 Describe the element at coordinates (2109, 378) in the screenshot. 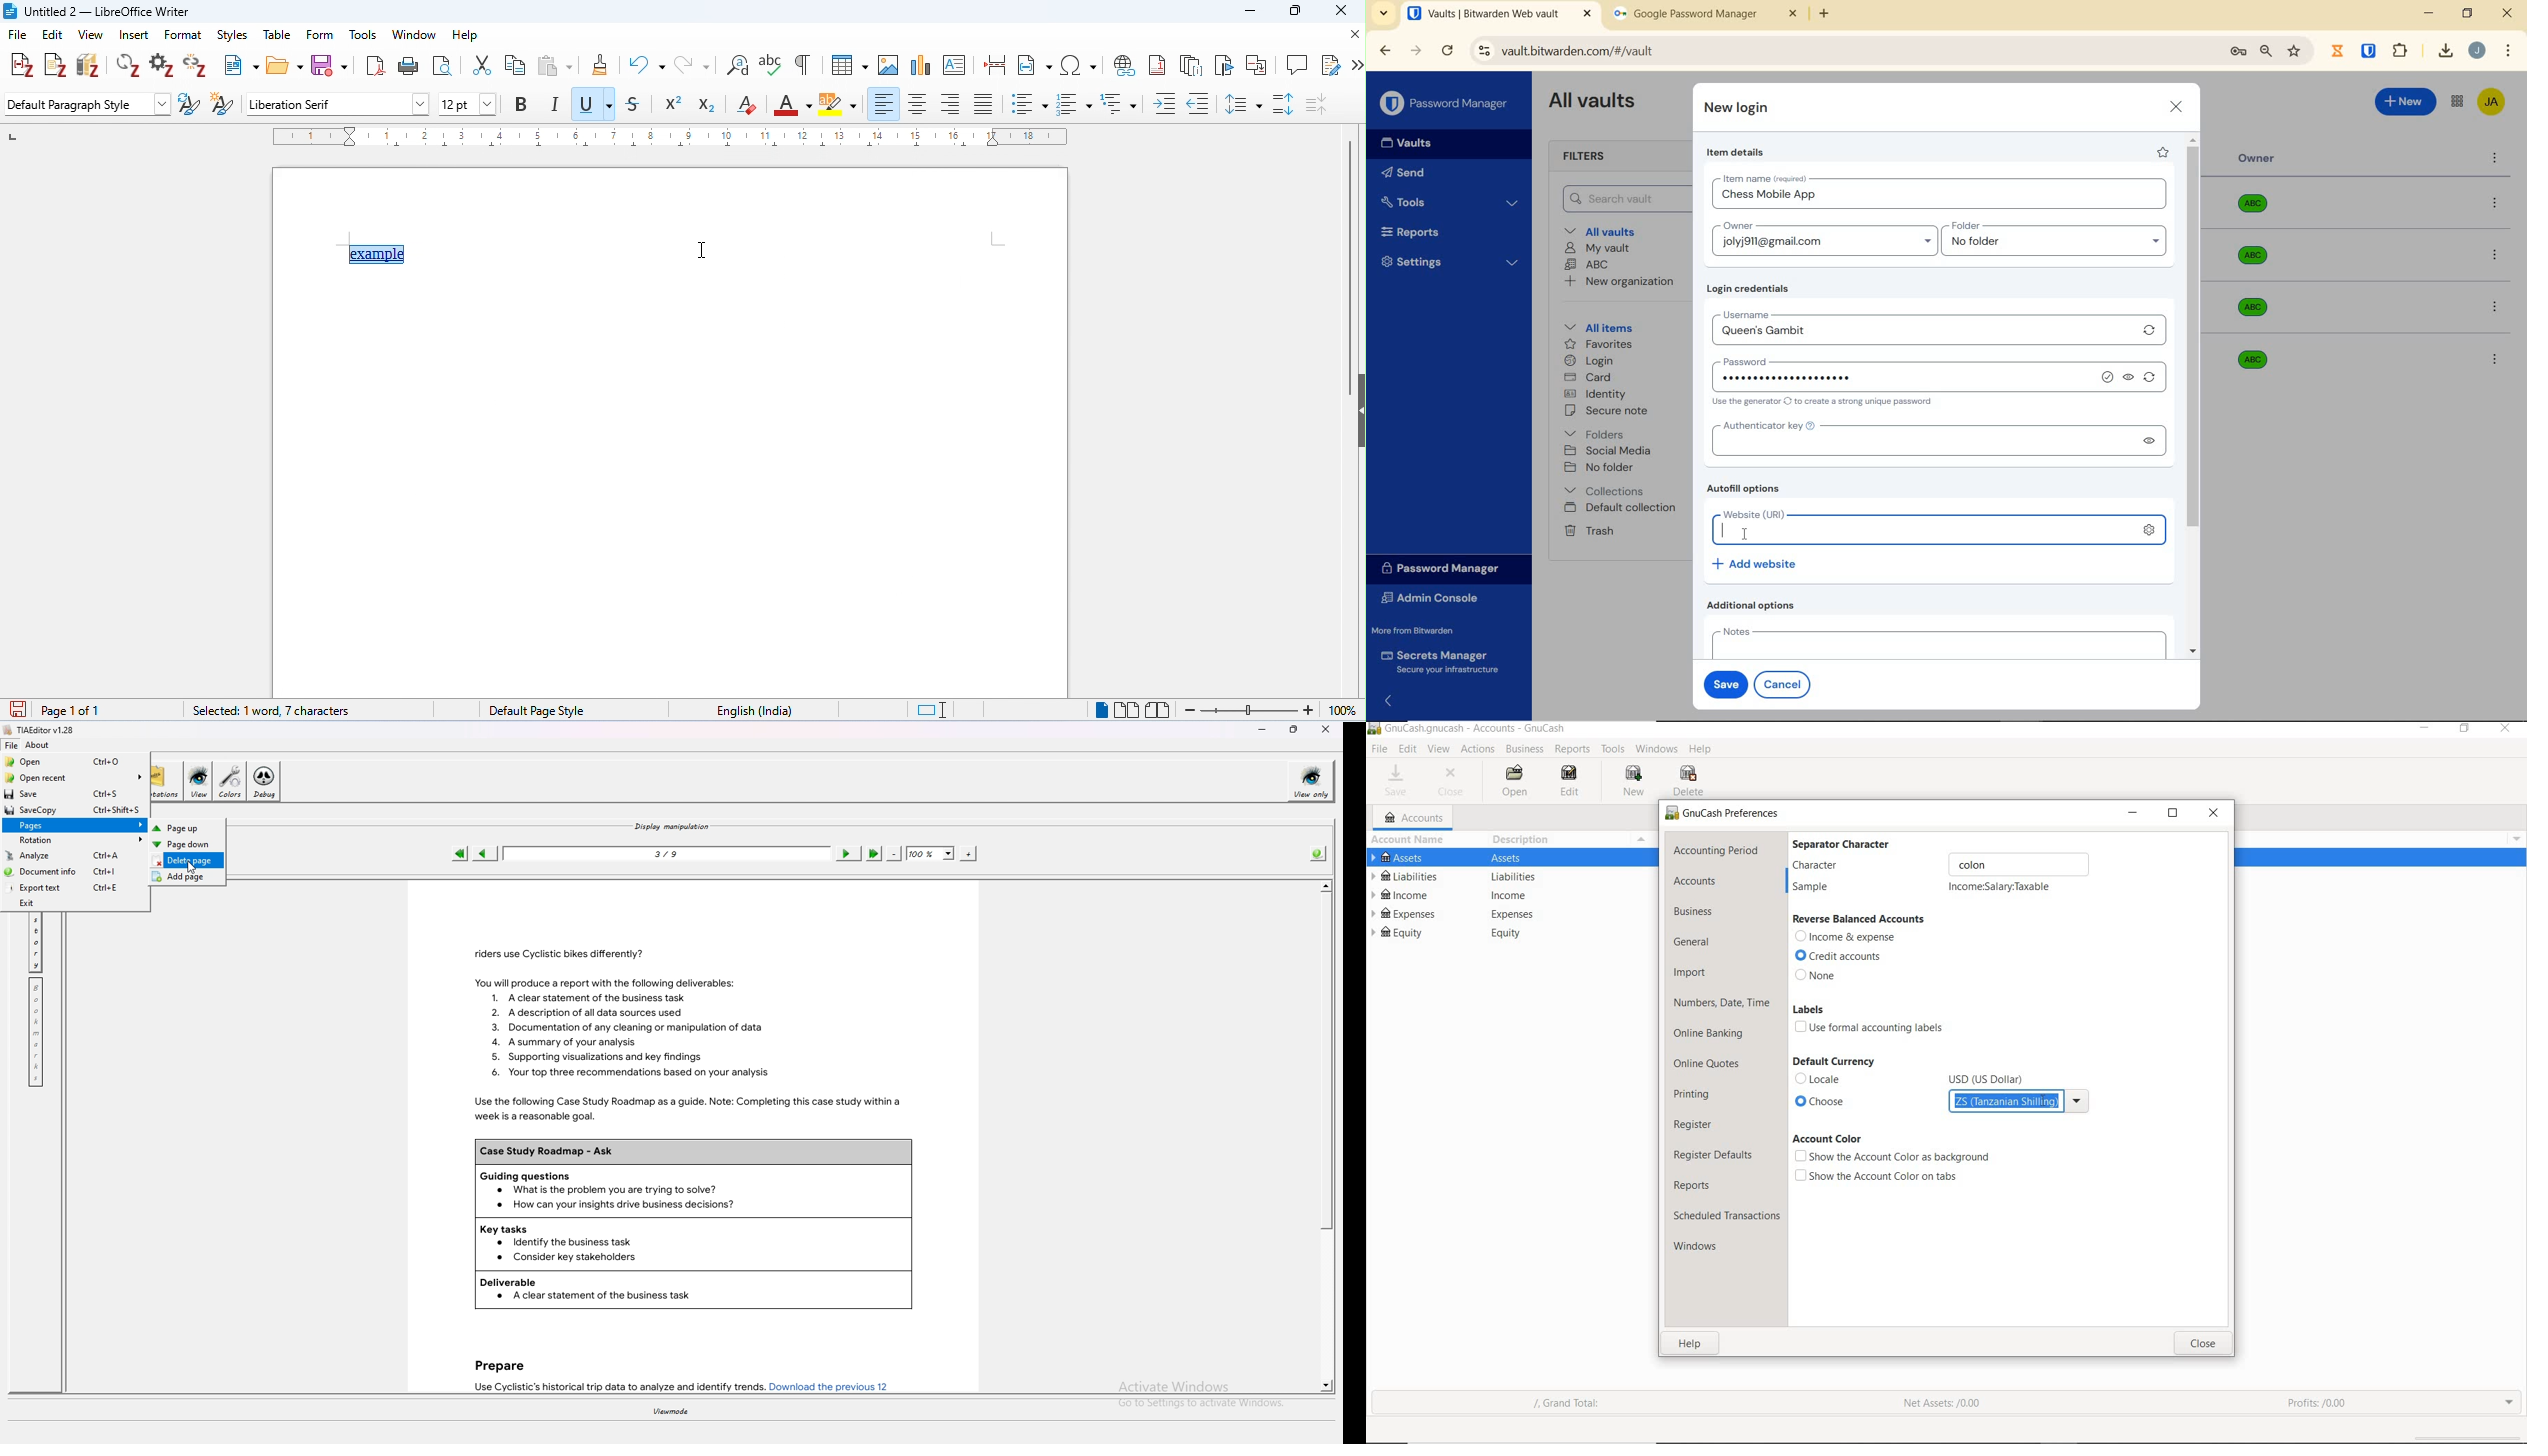

I see `good` at that location.